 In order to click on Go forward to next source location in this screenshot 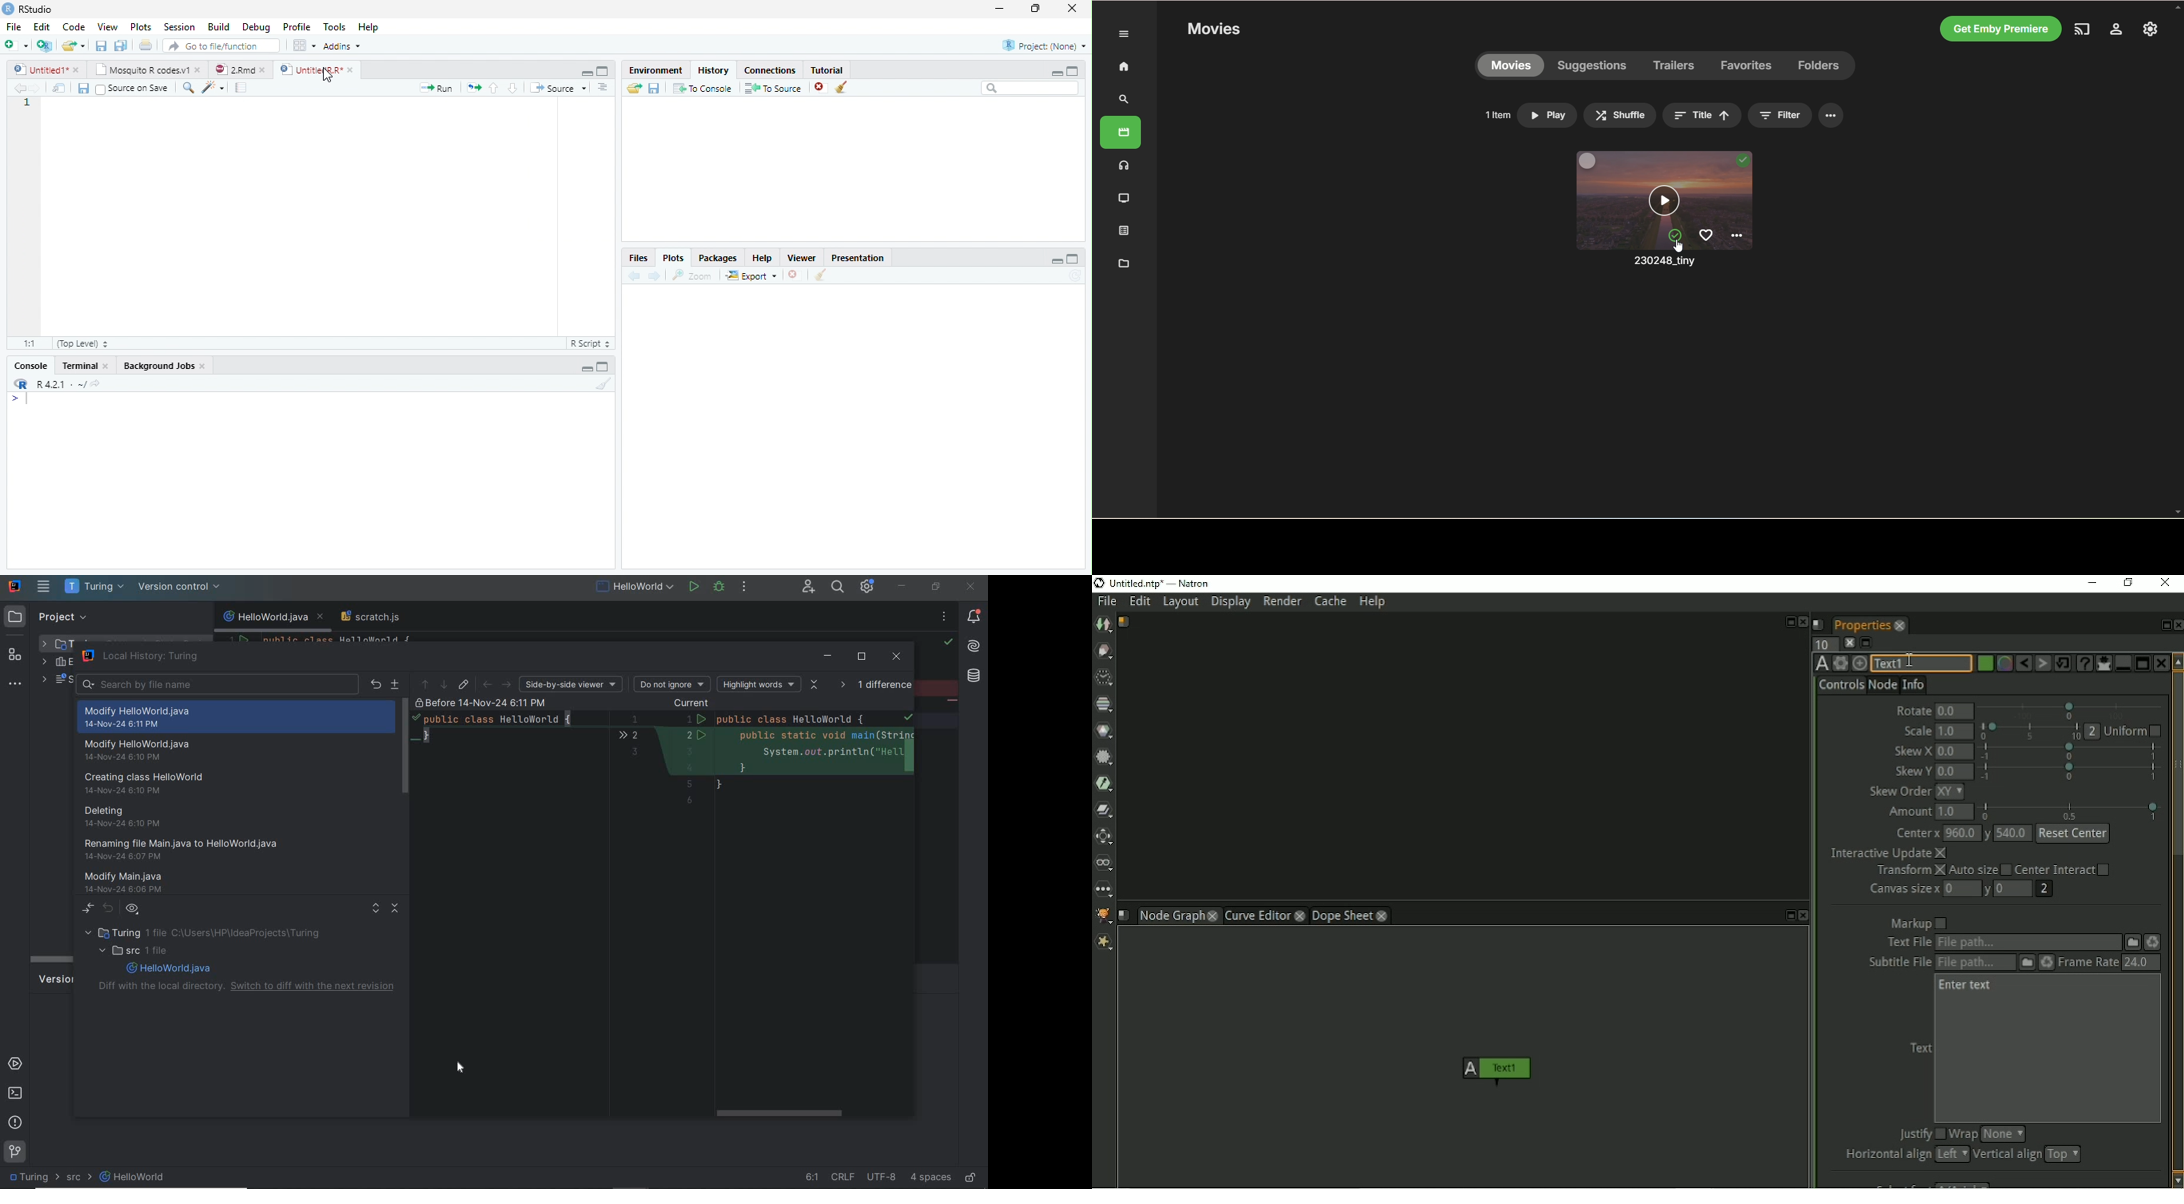, I will do `click(35, 89)`.